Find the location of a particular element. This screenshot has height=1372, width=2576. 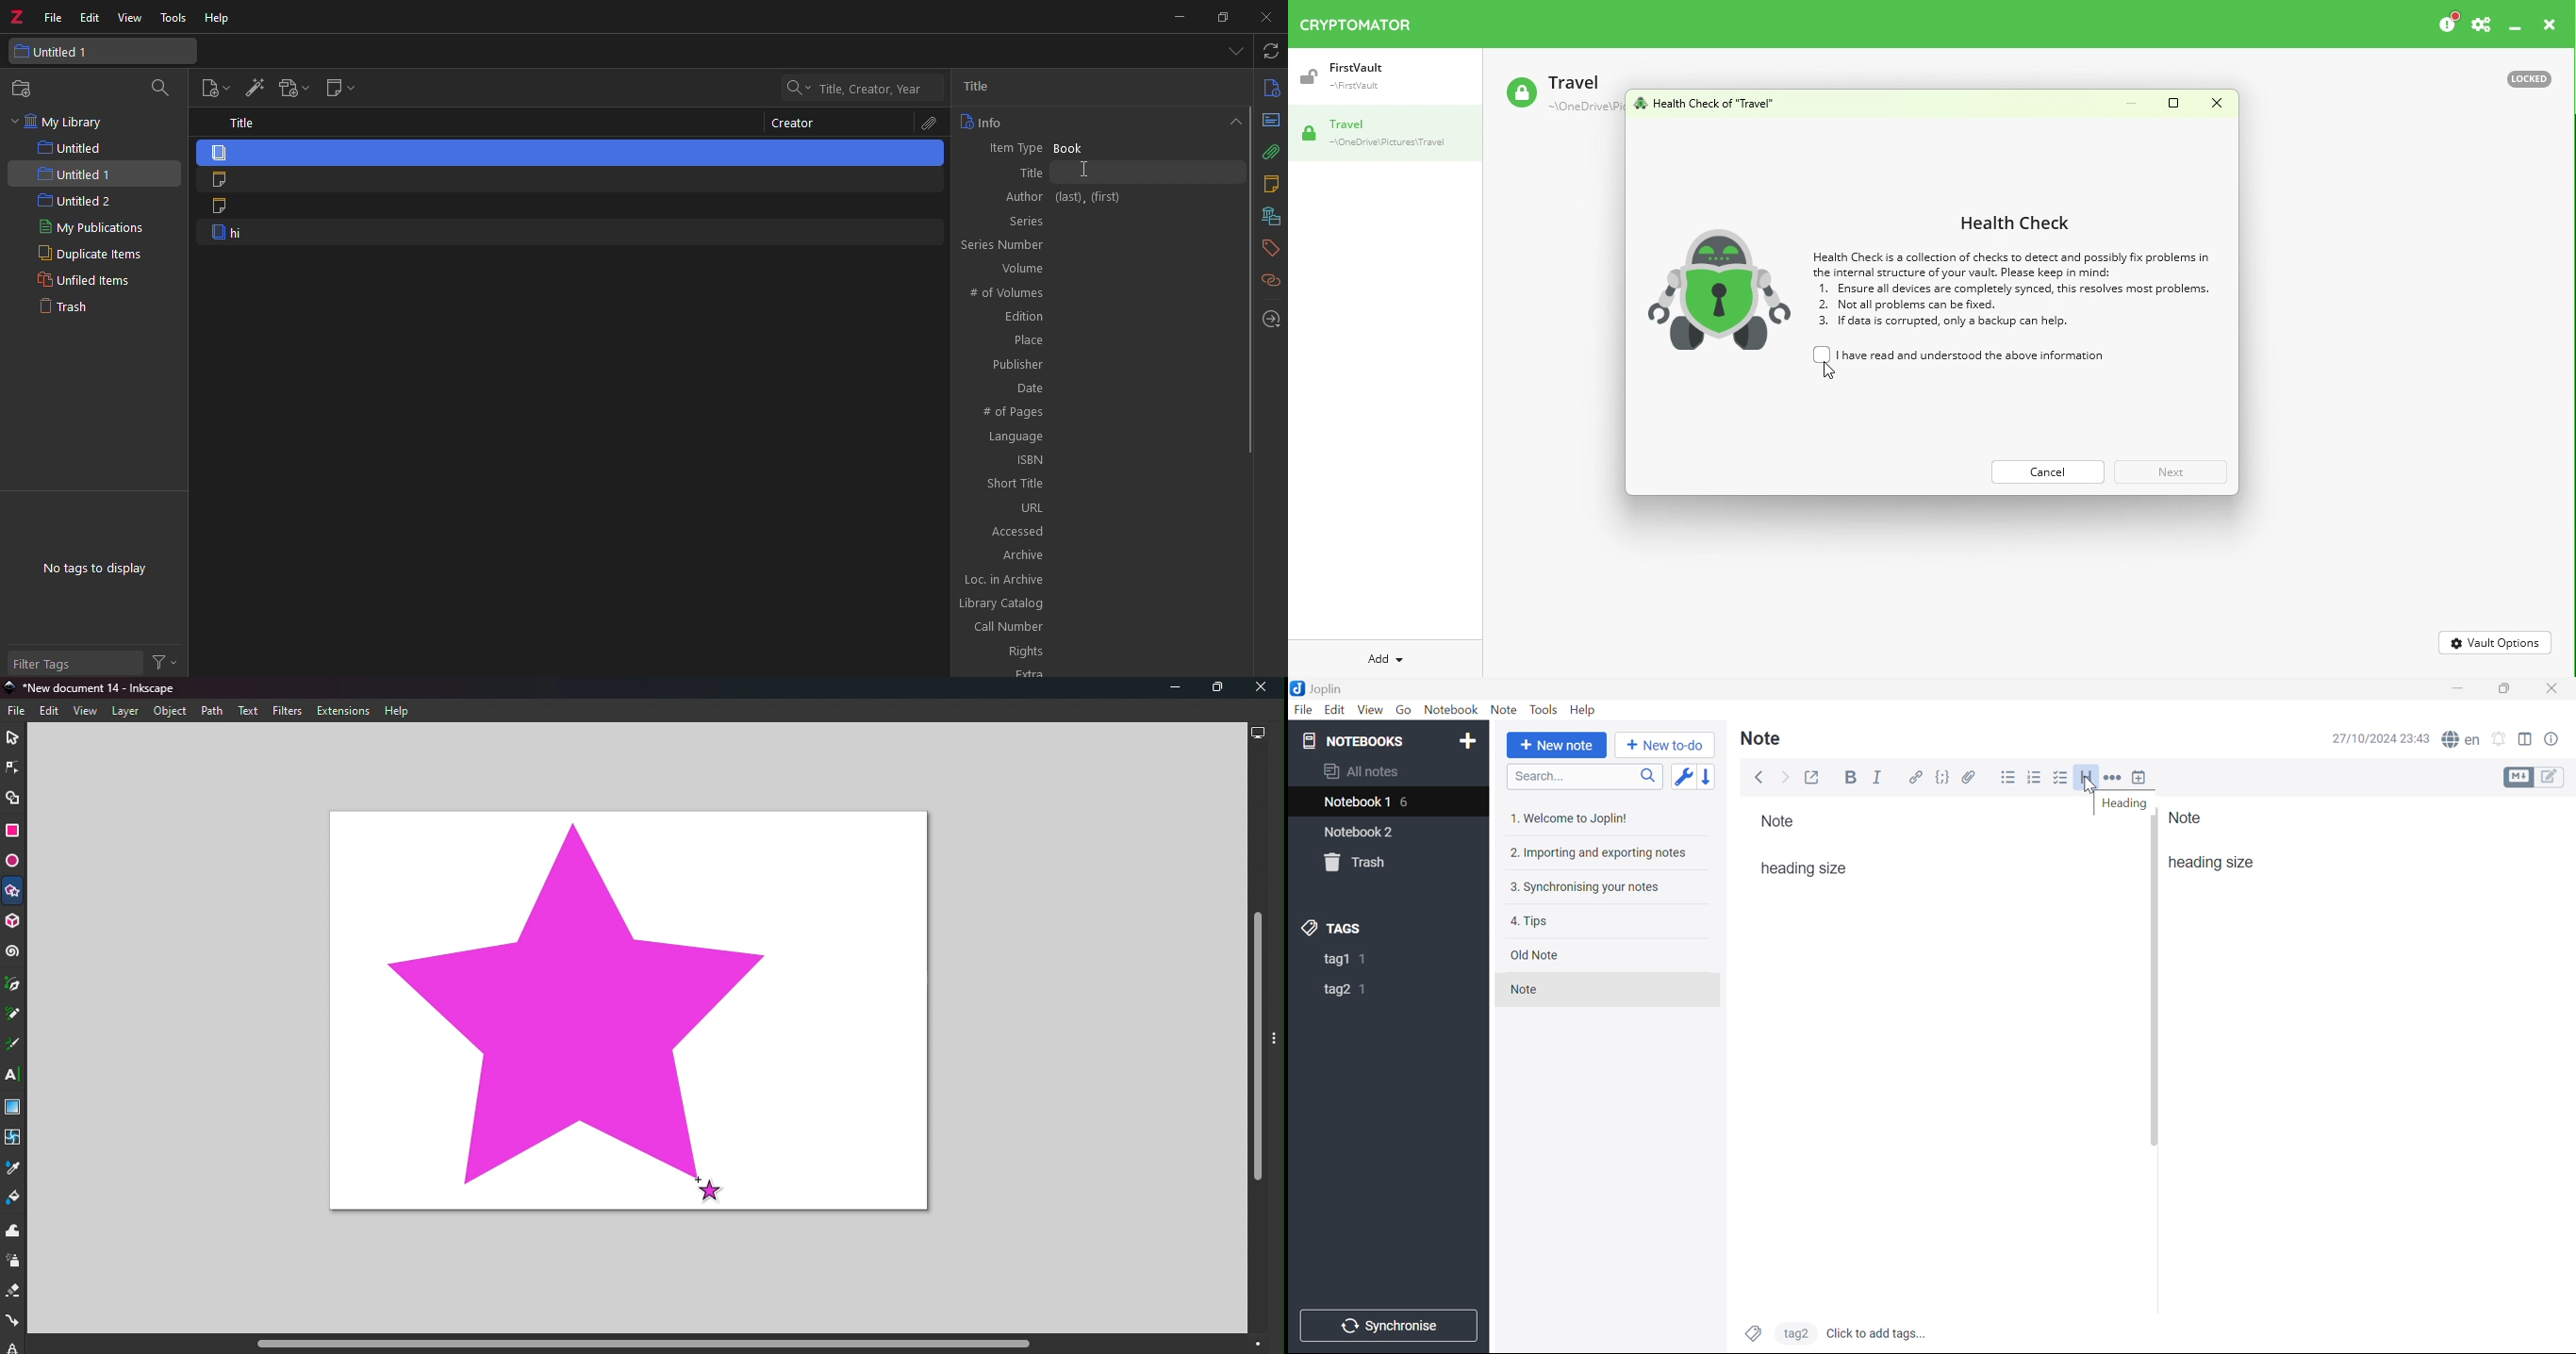

23:43 is located at coordinates (2416, 738).